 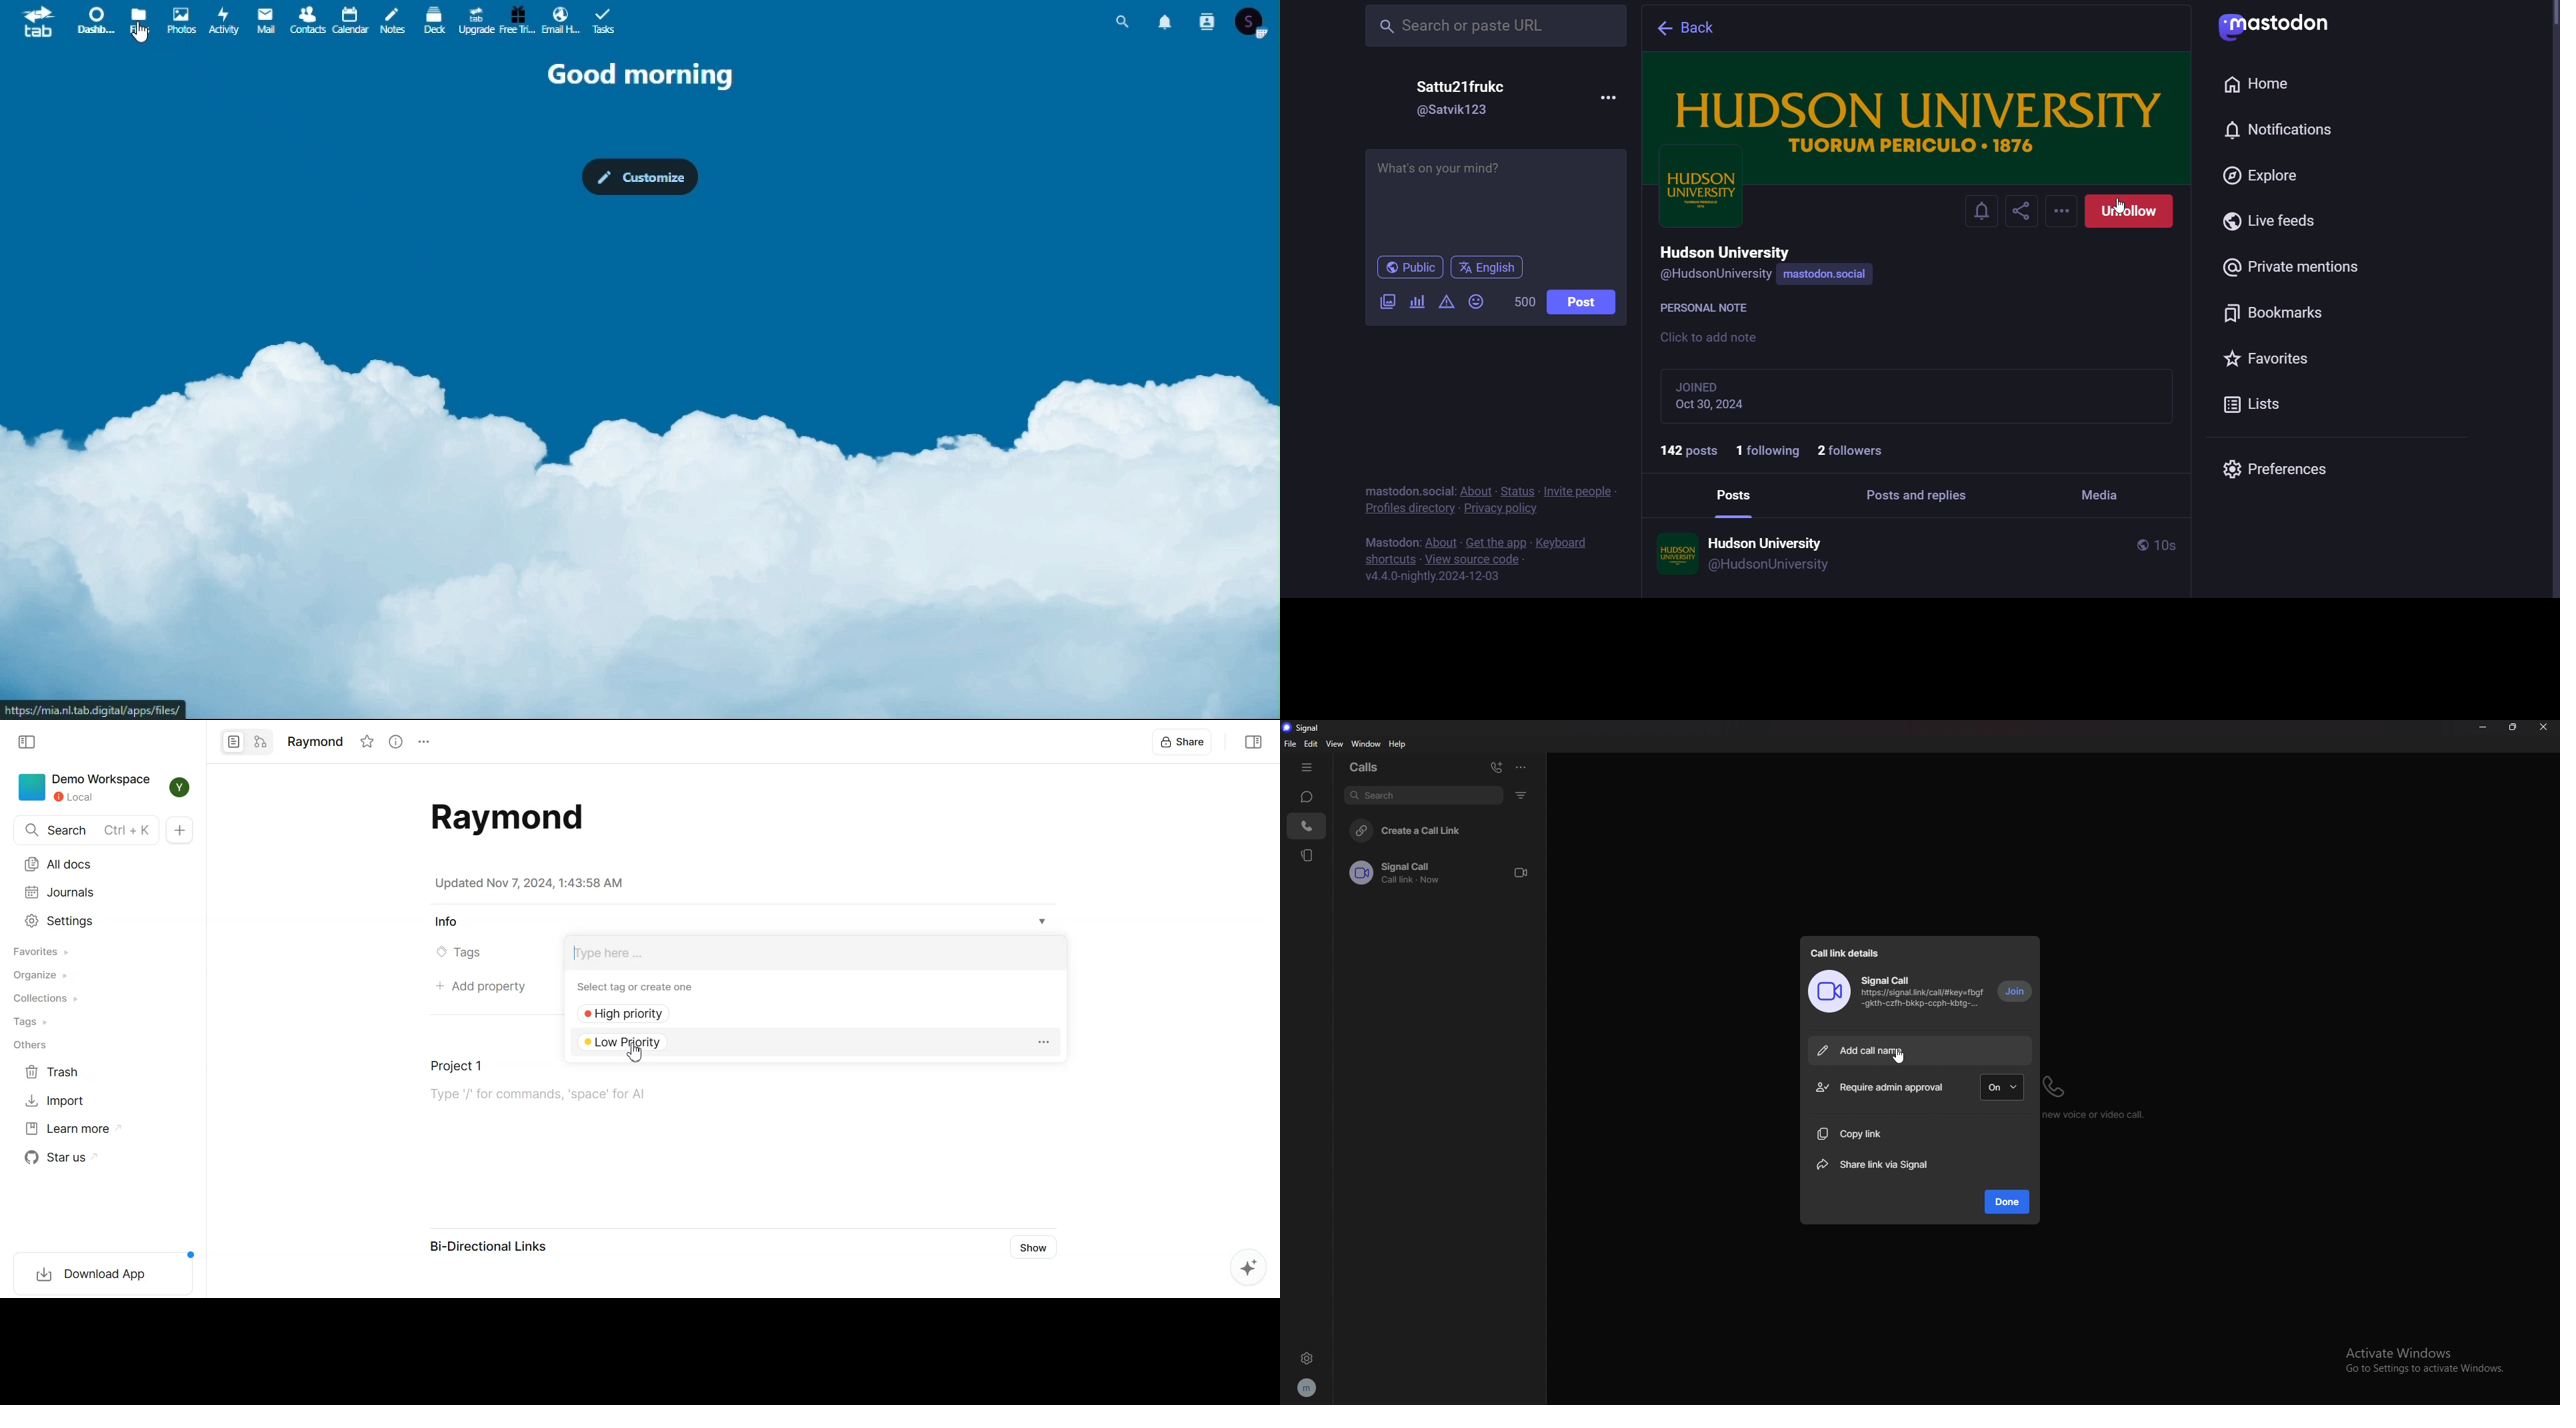 I want to click on content warning, so click(x=1447, y=304).